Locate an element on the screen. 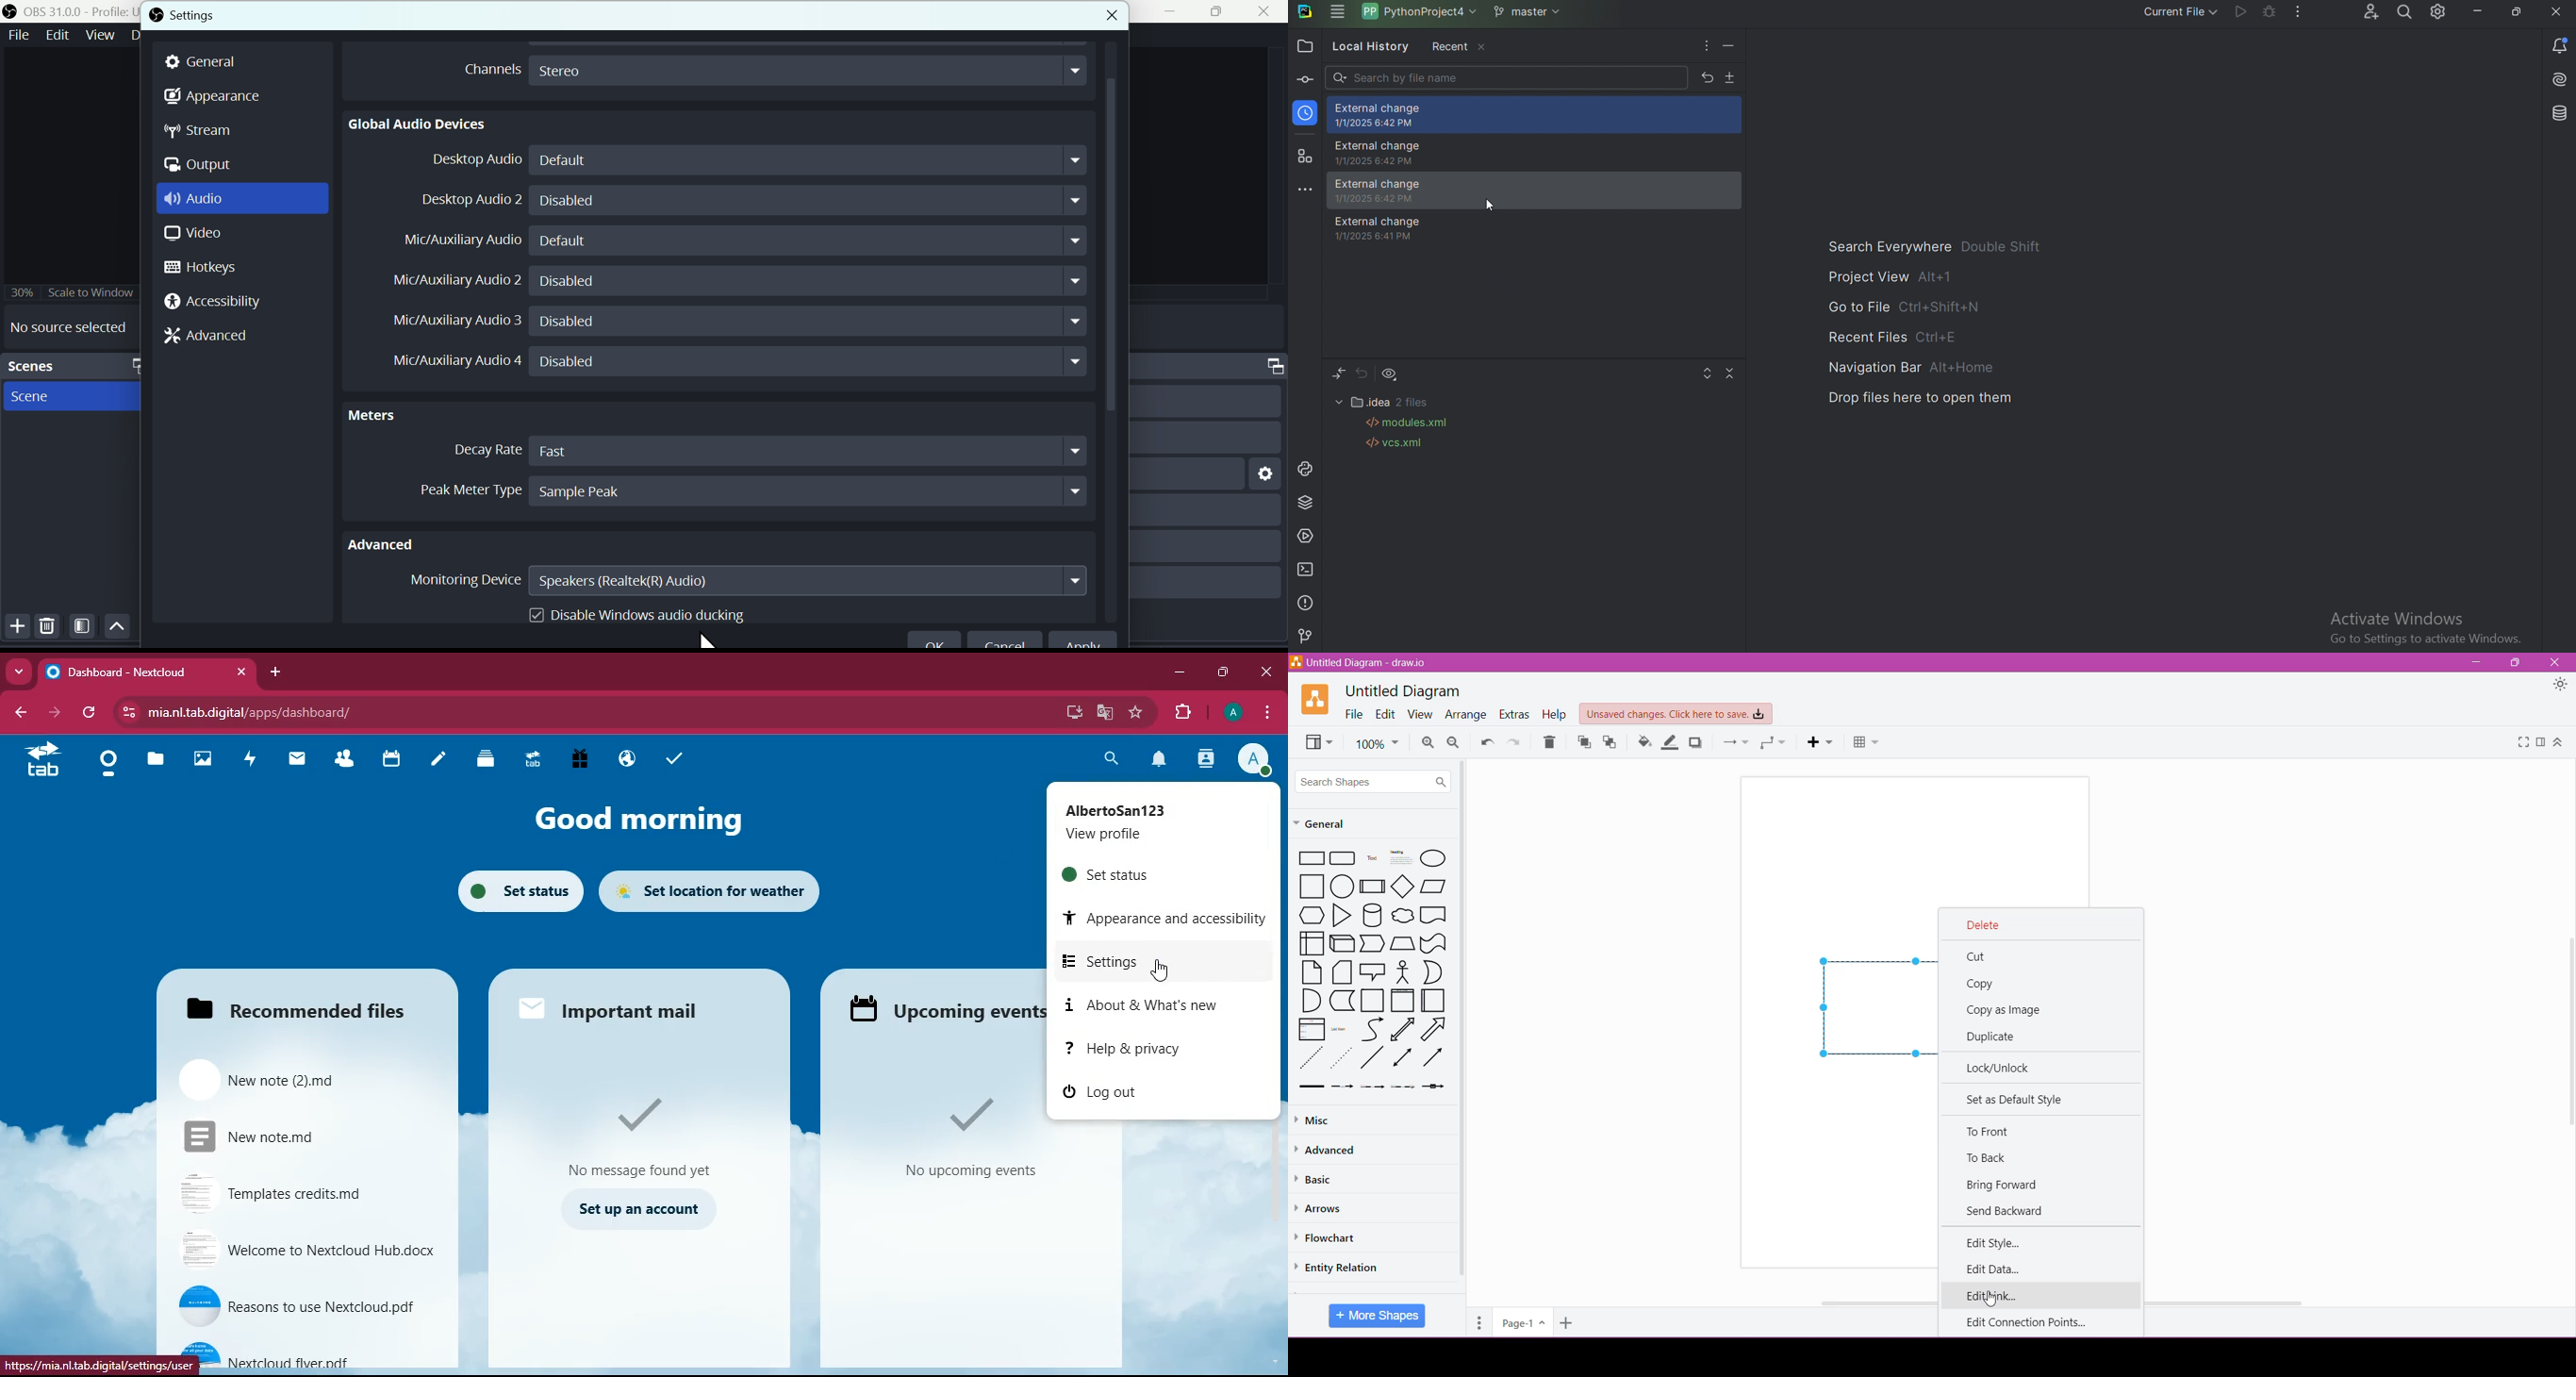 This screenshot has width=2576, height=1400. Code with me is located at coordinates (2369, 11).